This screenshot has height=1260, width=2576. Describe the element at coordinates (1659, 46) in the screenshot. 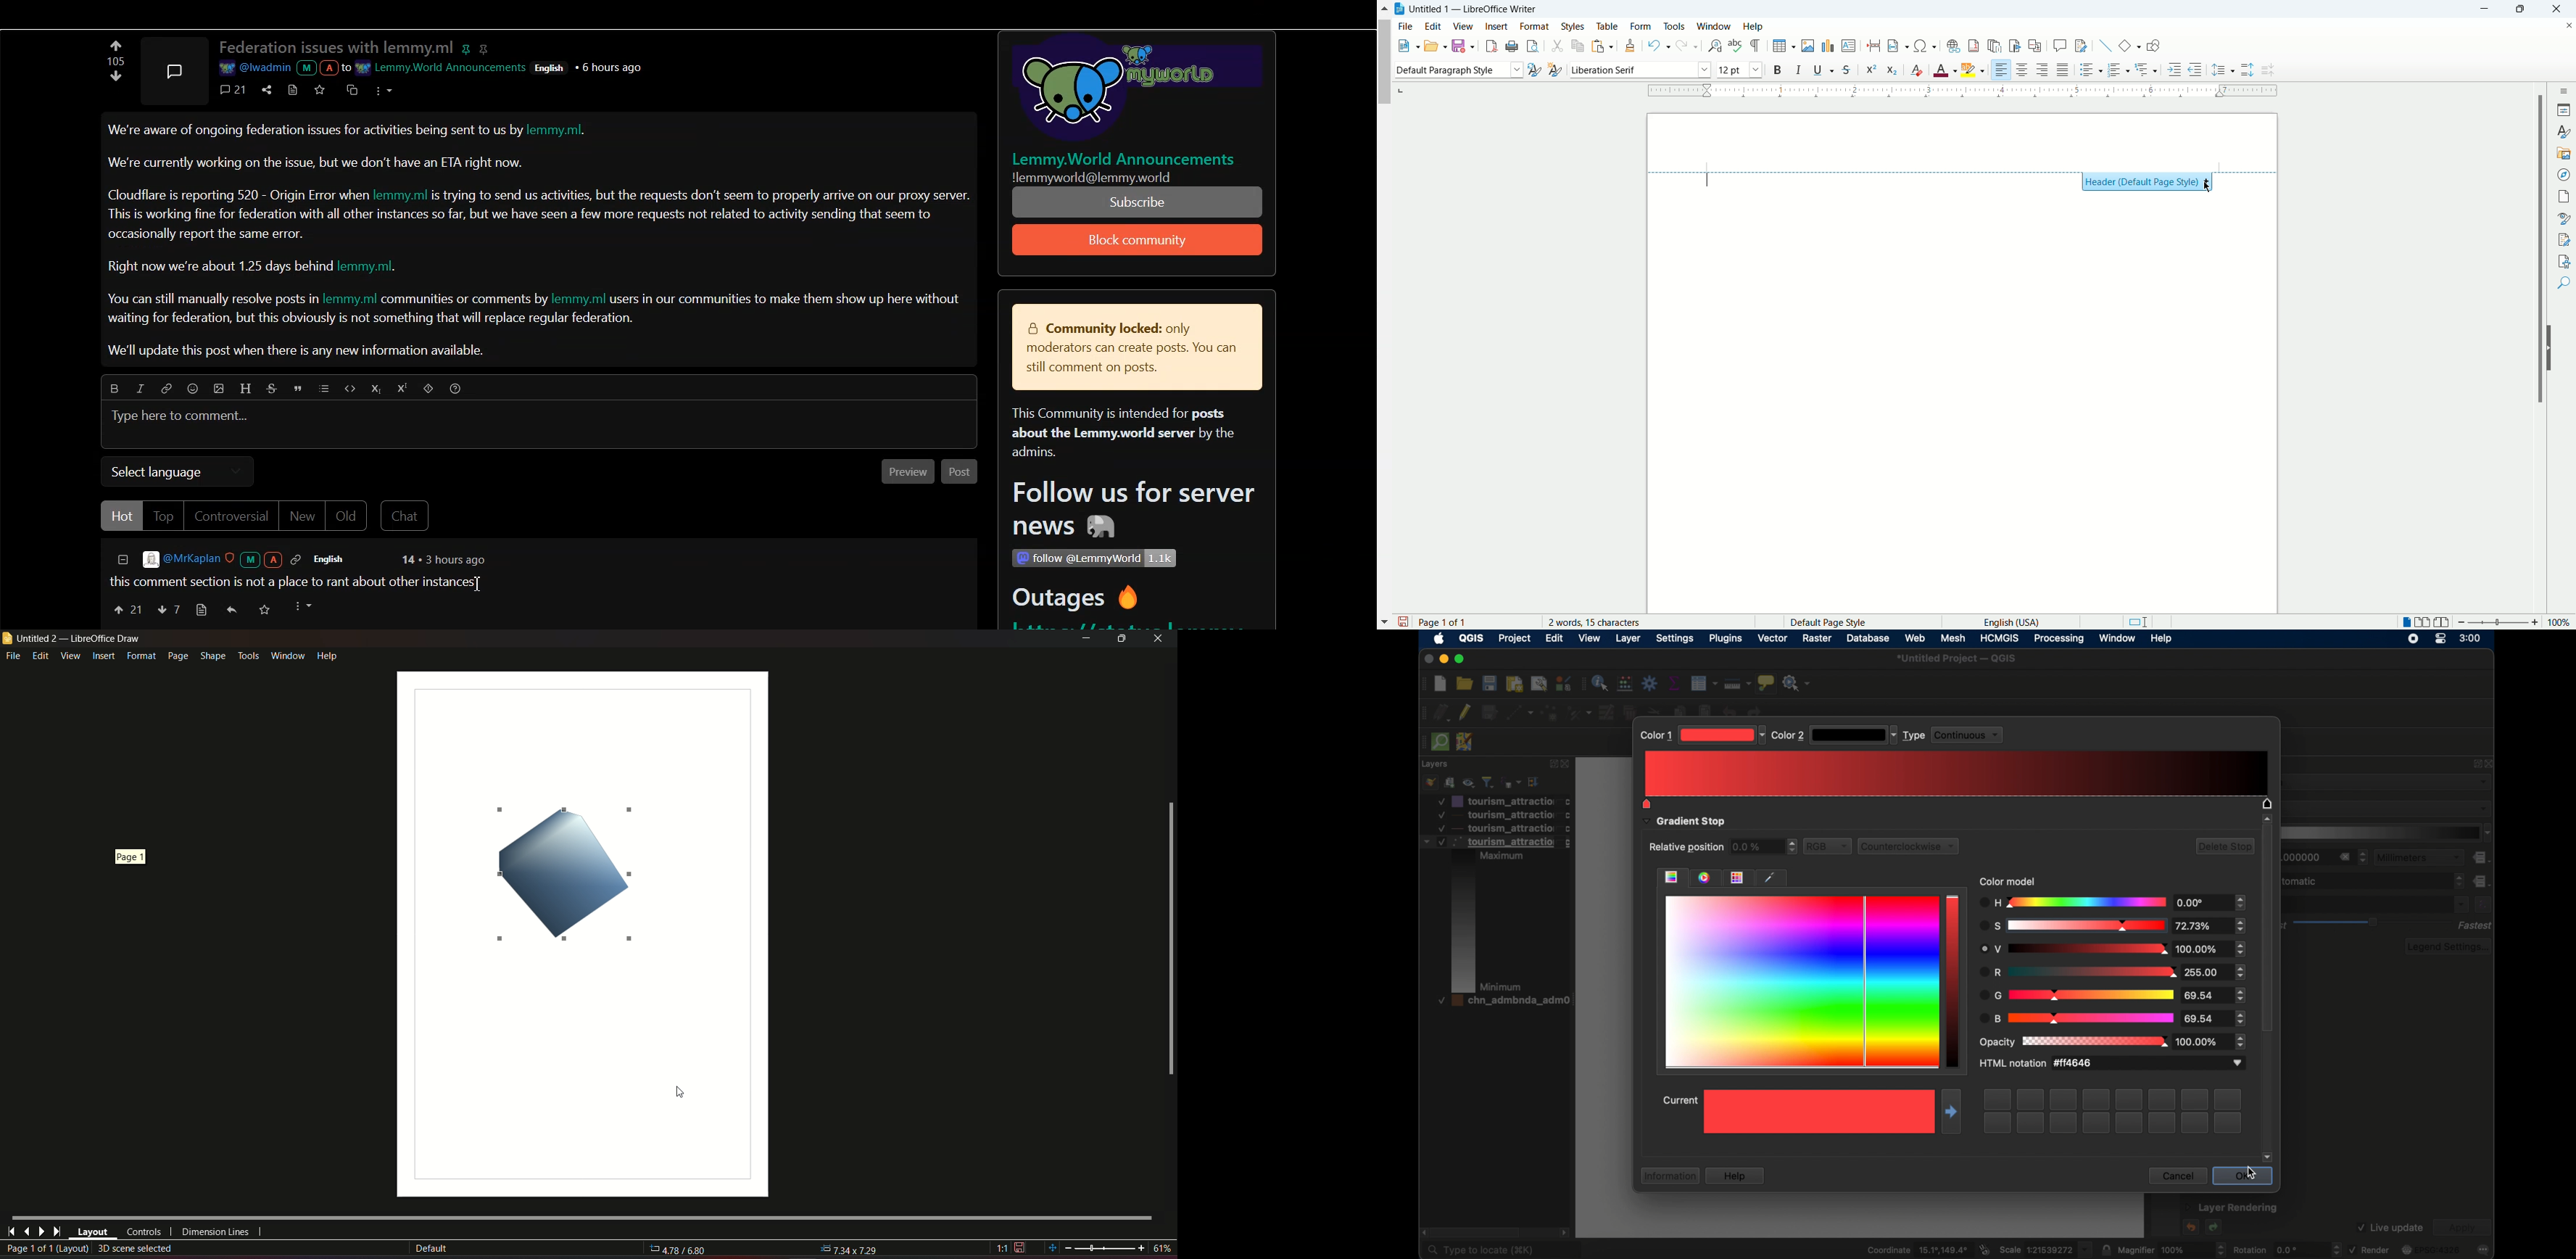

I see `undo` at that location.